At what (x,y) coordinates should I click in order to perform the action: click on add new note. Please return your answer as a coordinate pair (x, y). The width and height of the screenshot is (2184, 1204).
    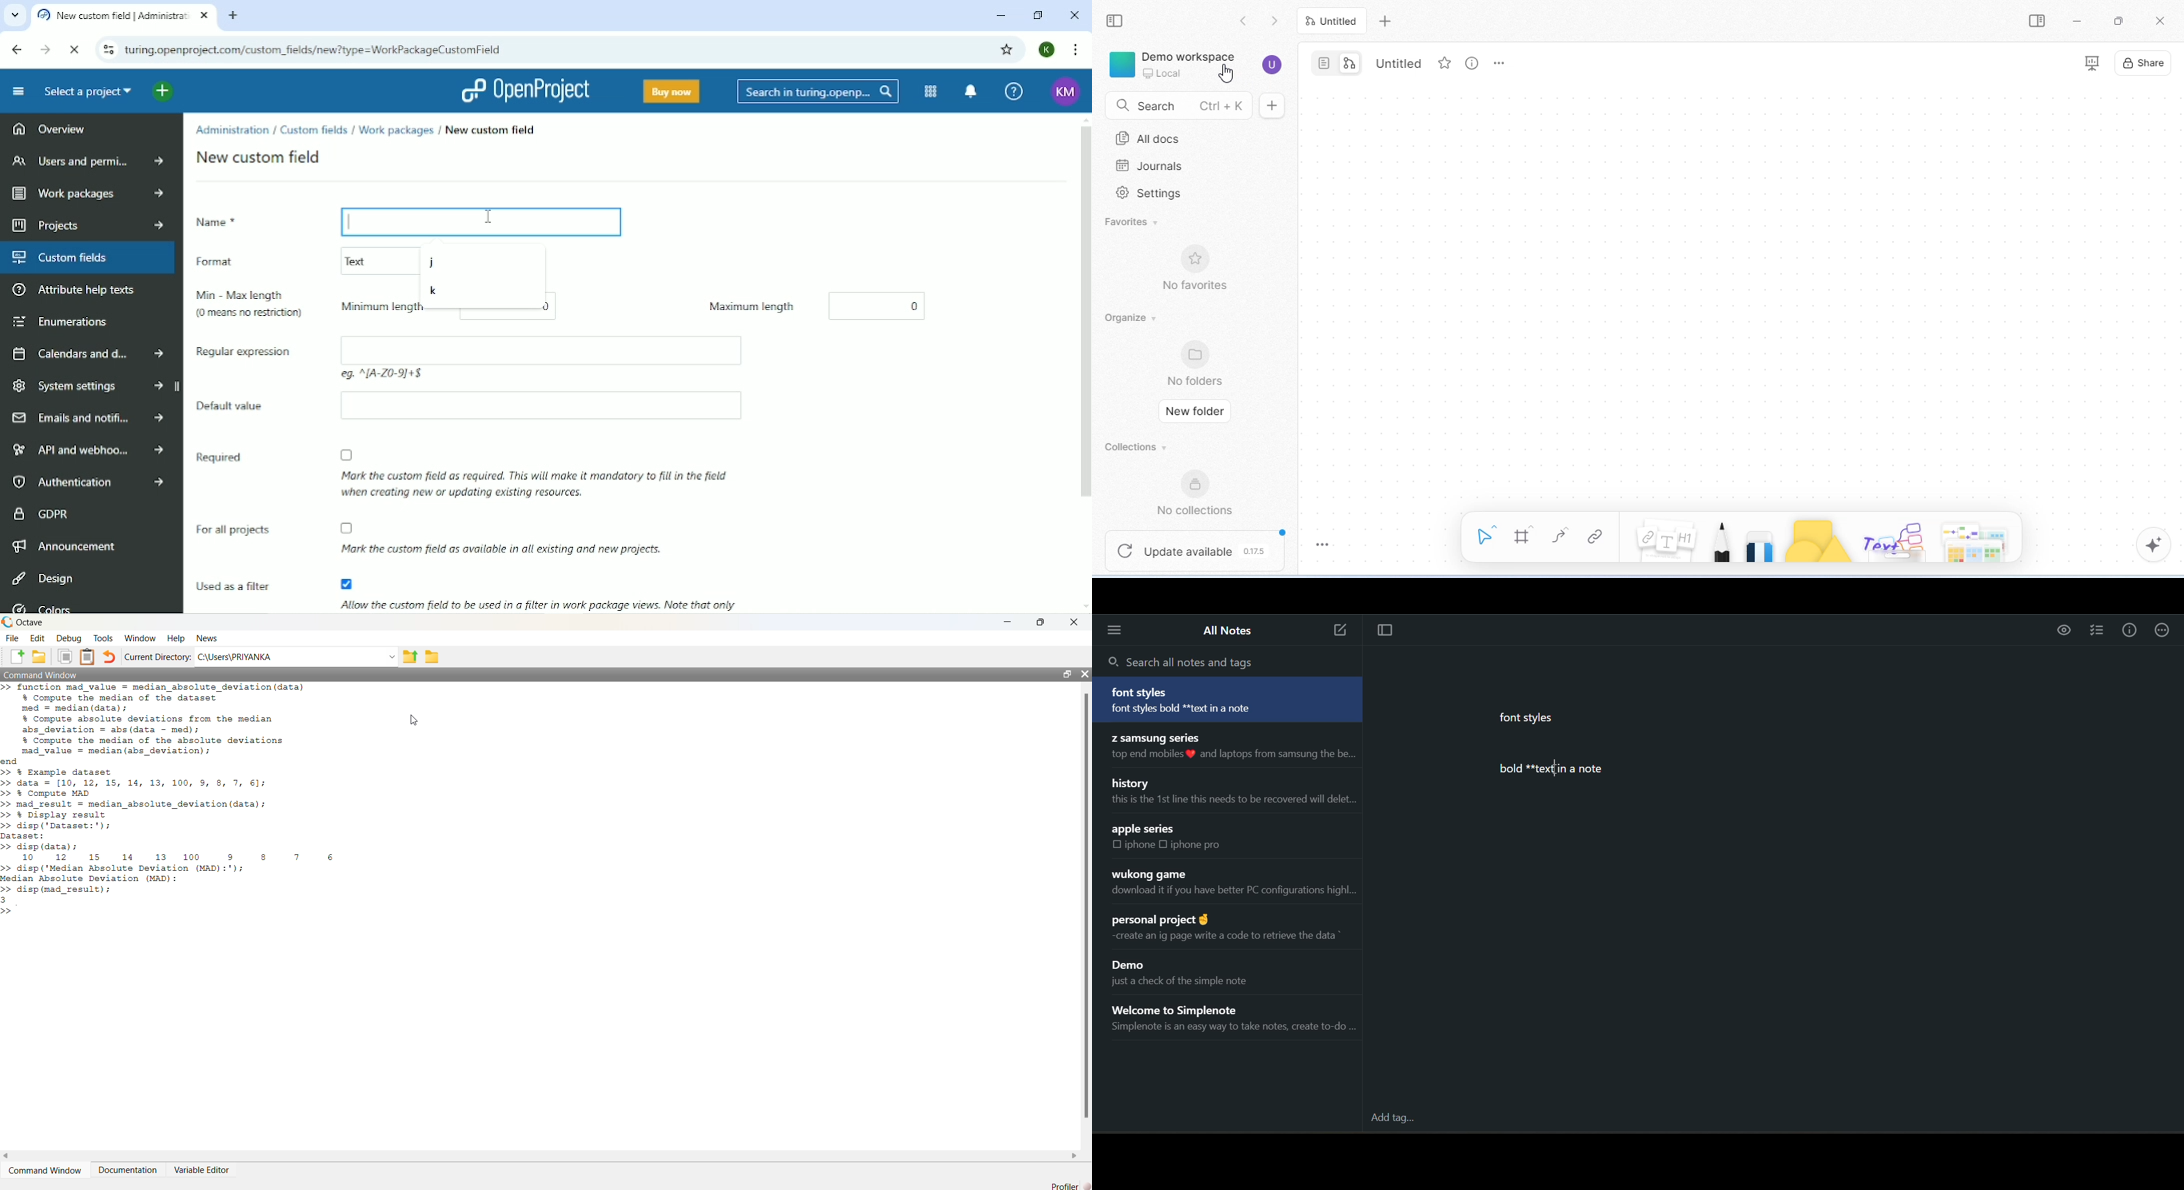
    Looking at the image, I should click on (1336, 630).